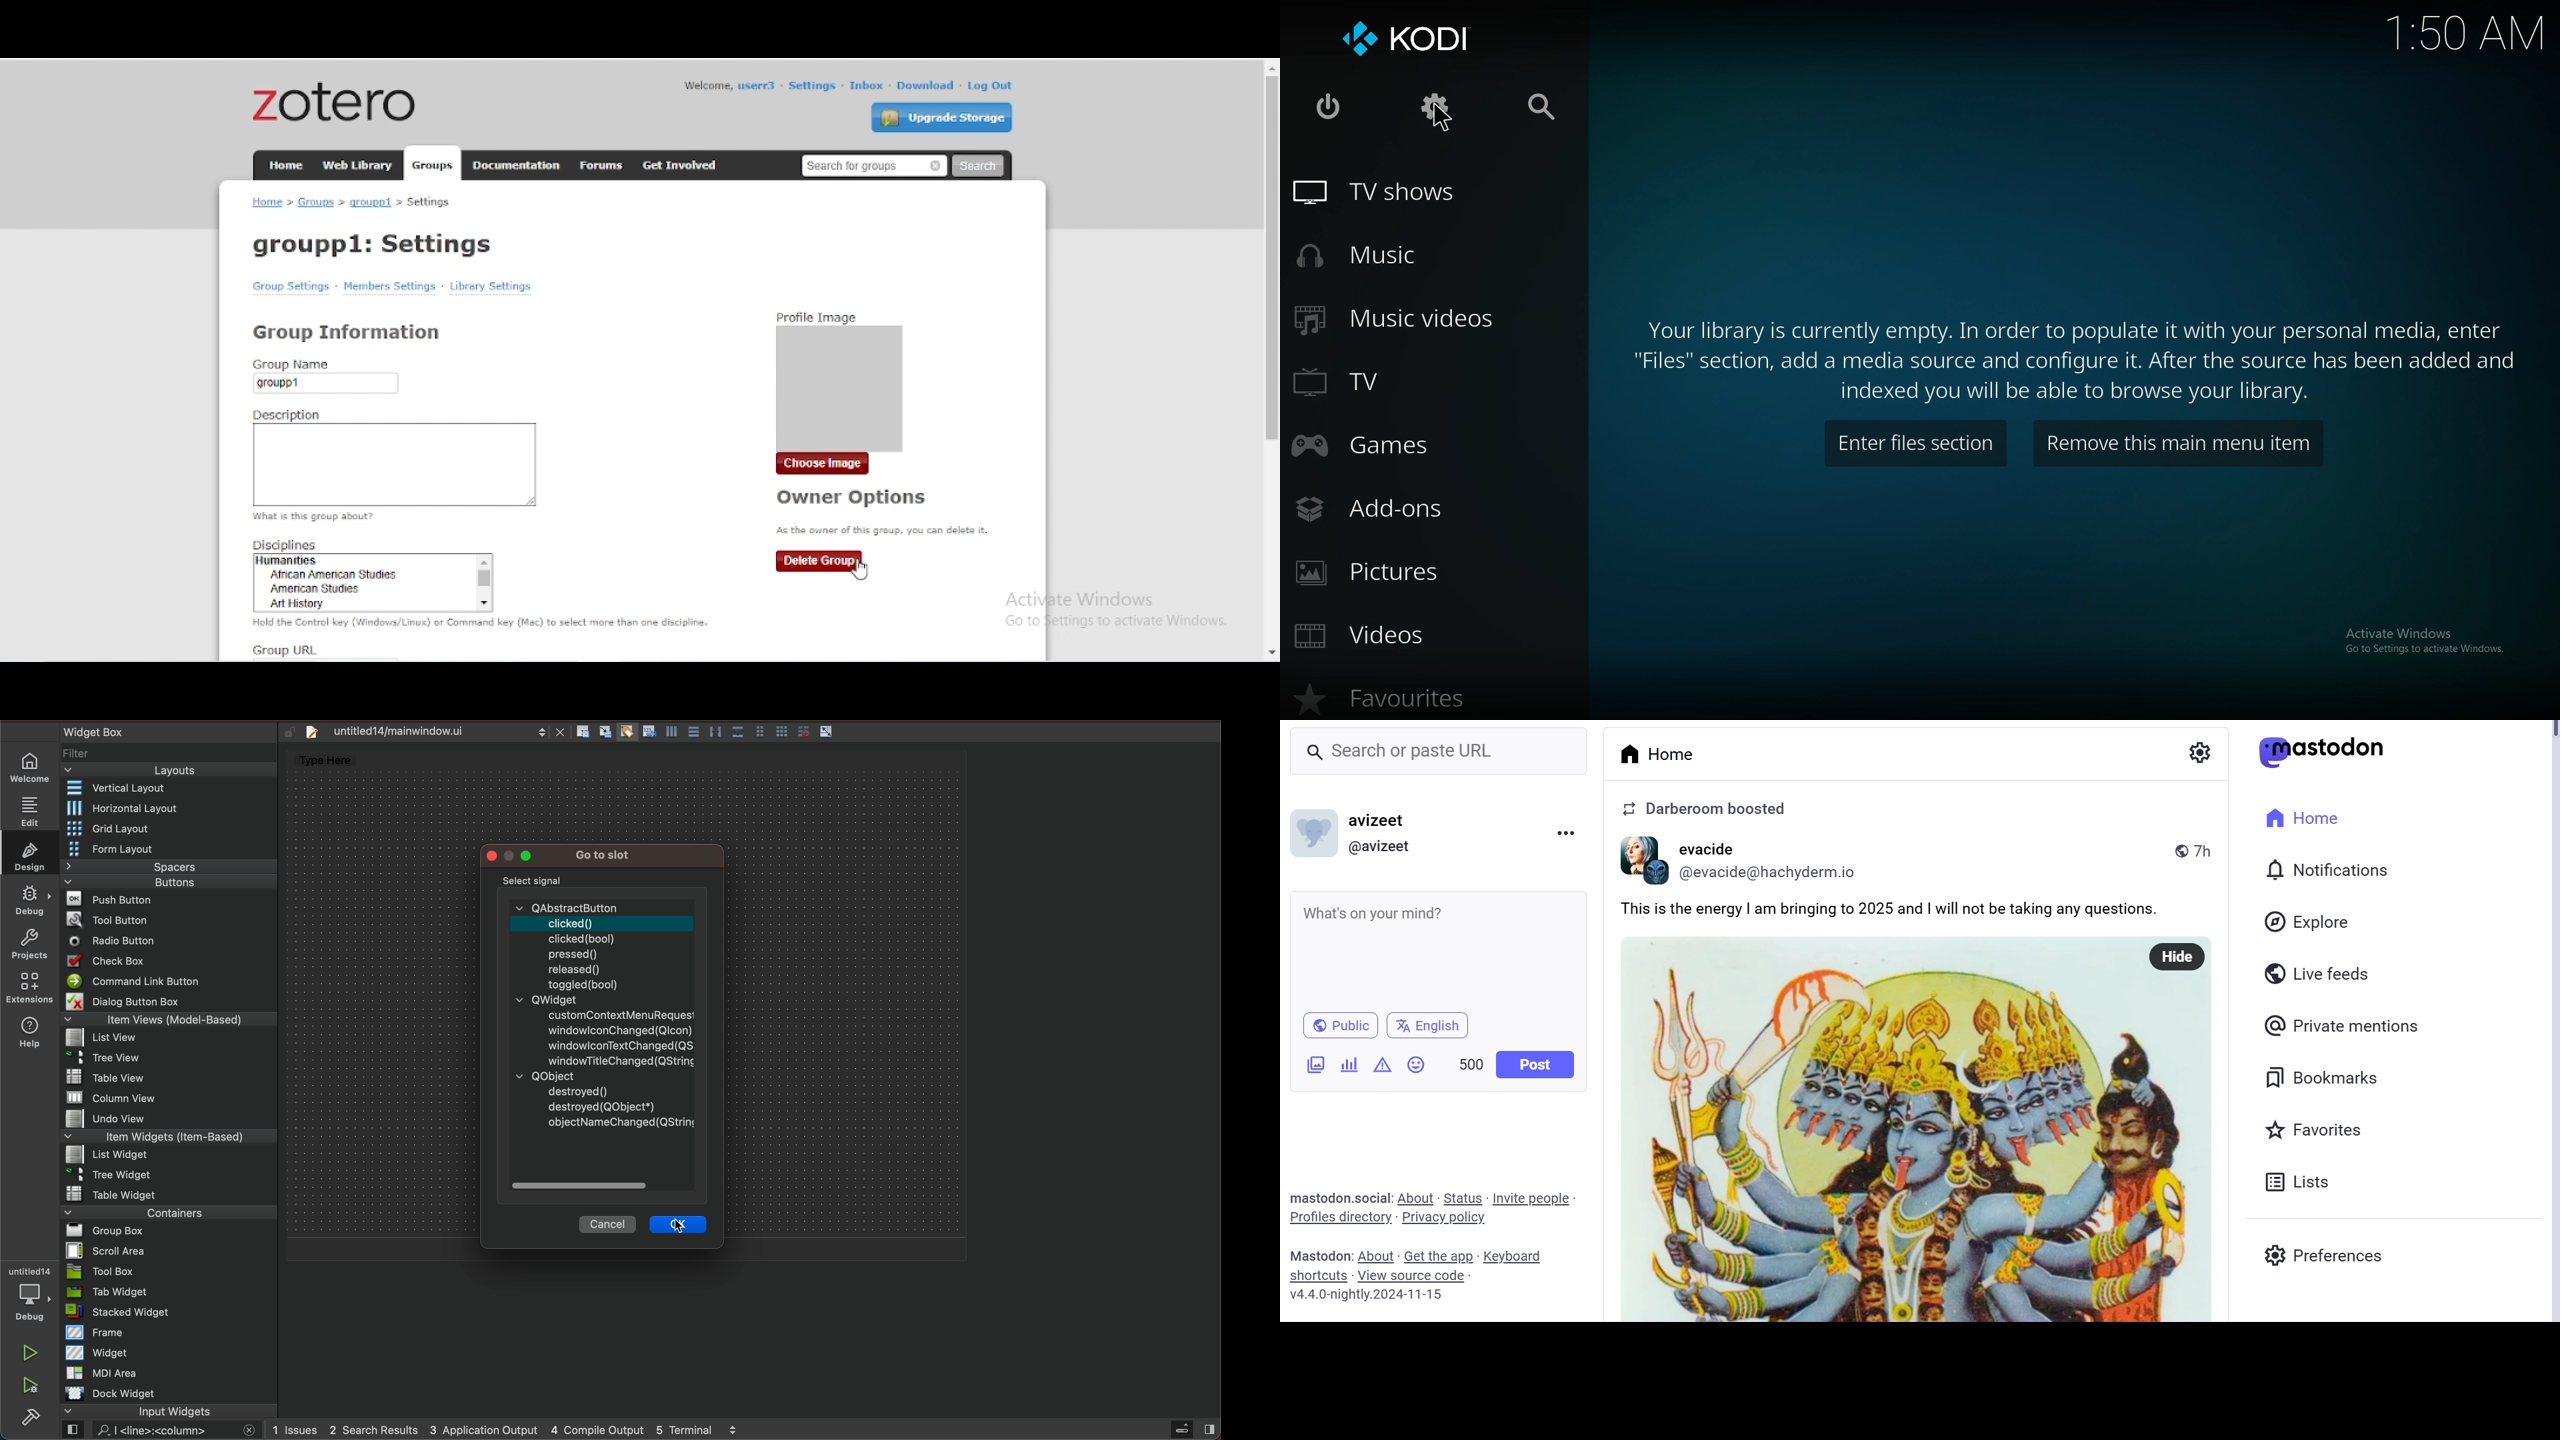 This screenshot has height=1456, width=2576. What do you see at coordinates (1704, 809) in the screenshot?
I see `info` at bounding box center [1704, 809].